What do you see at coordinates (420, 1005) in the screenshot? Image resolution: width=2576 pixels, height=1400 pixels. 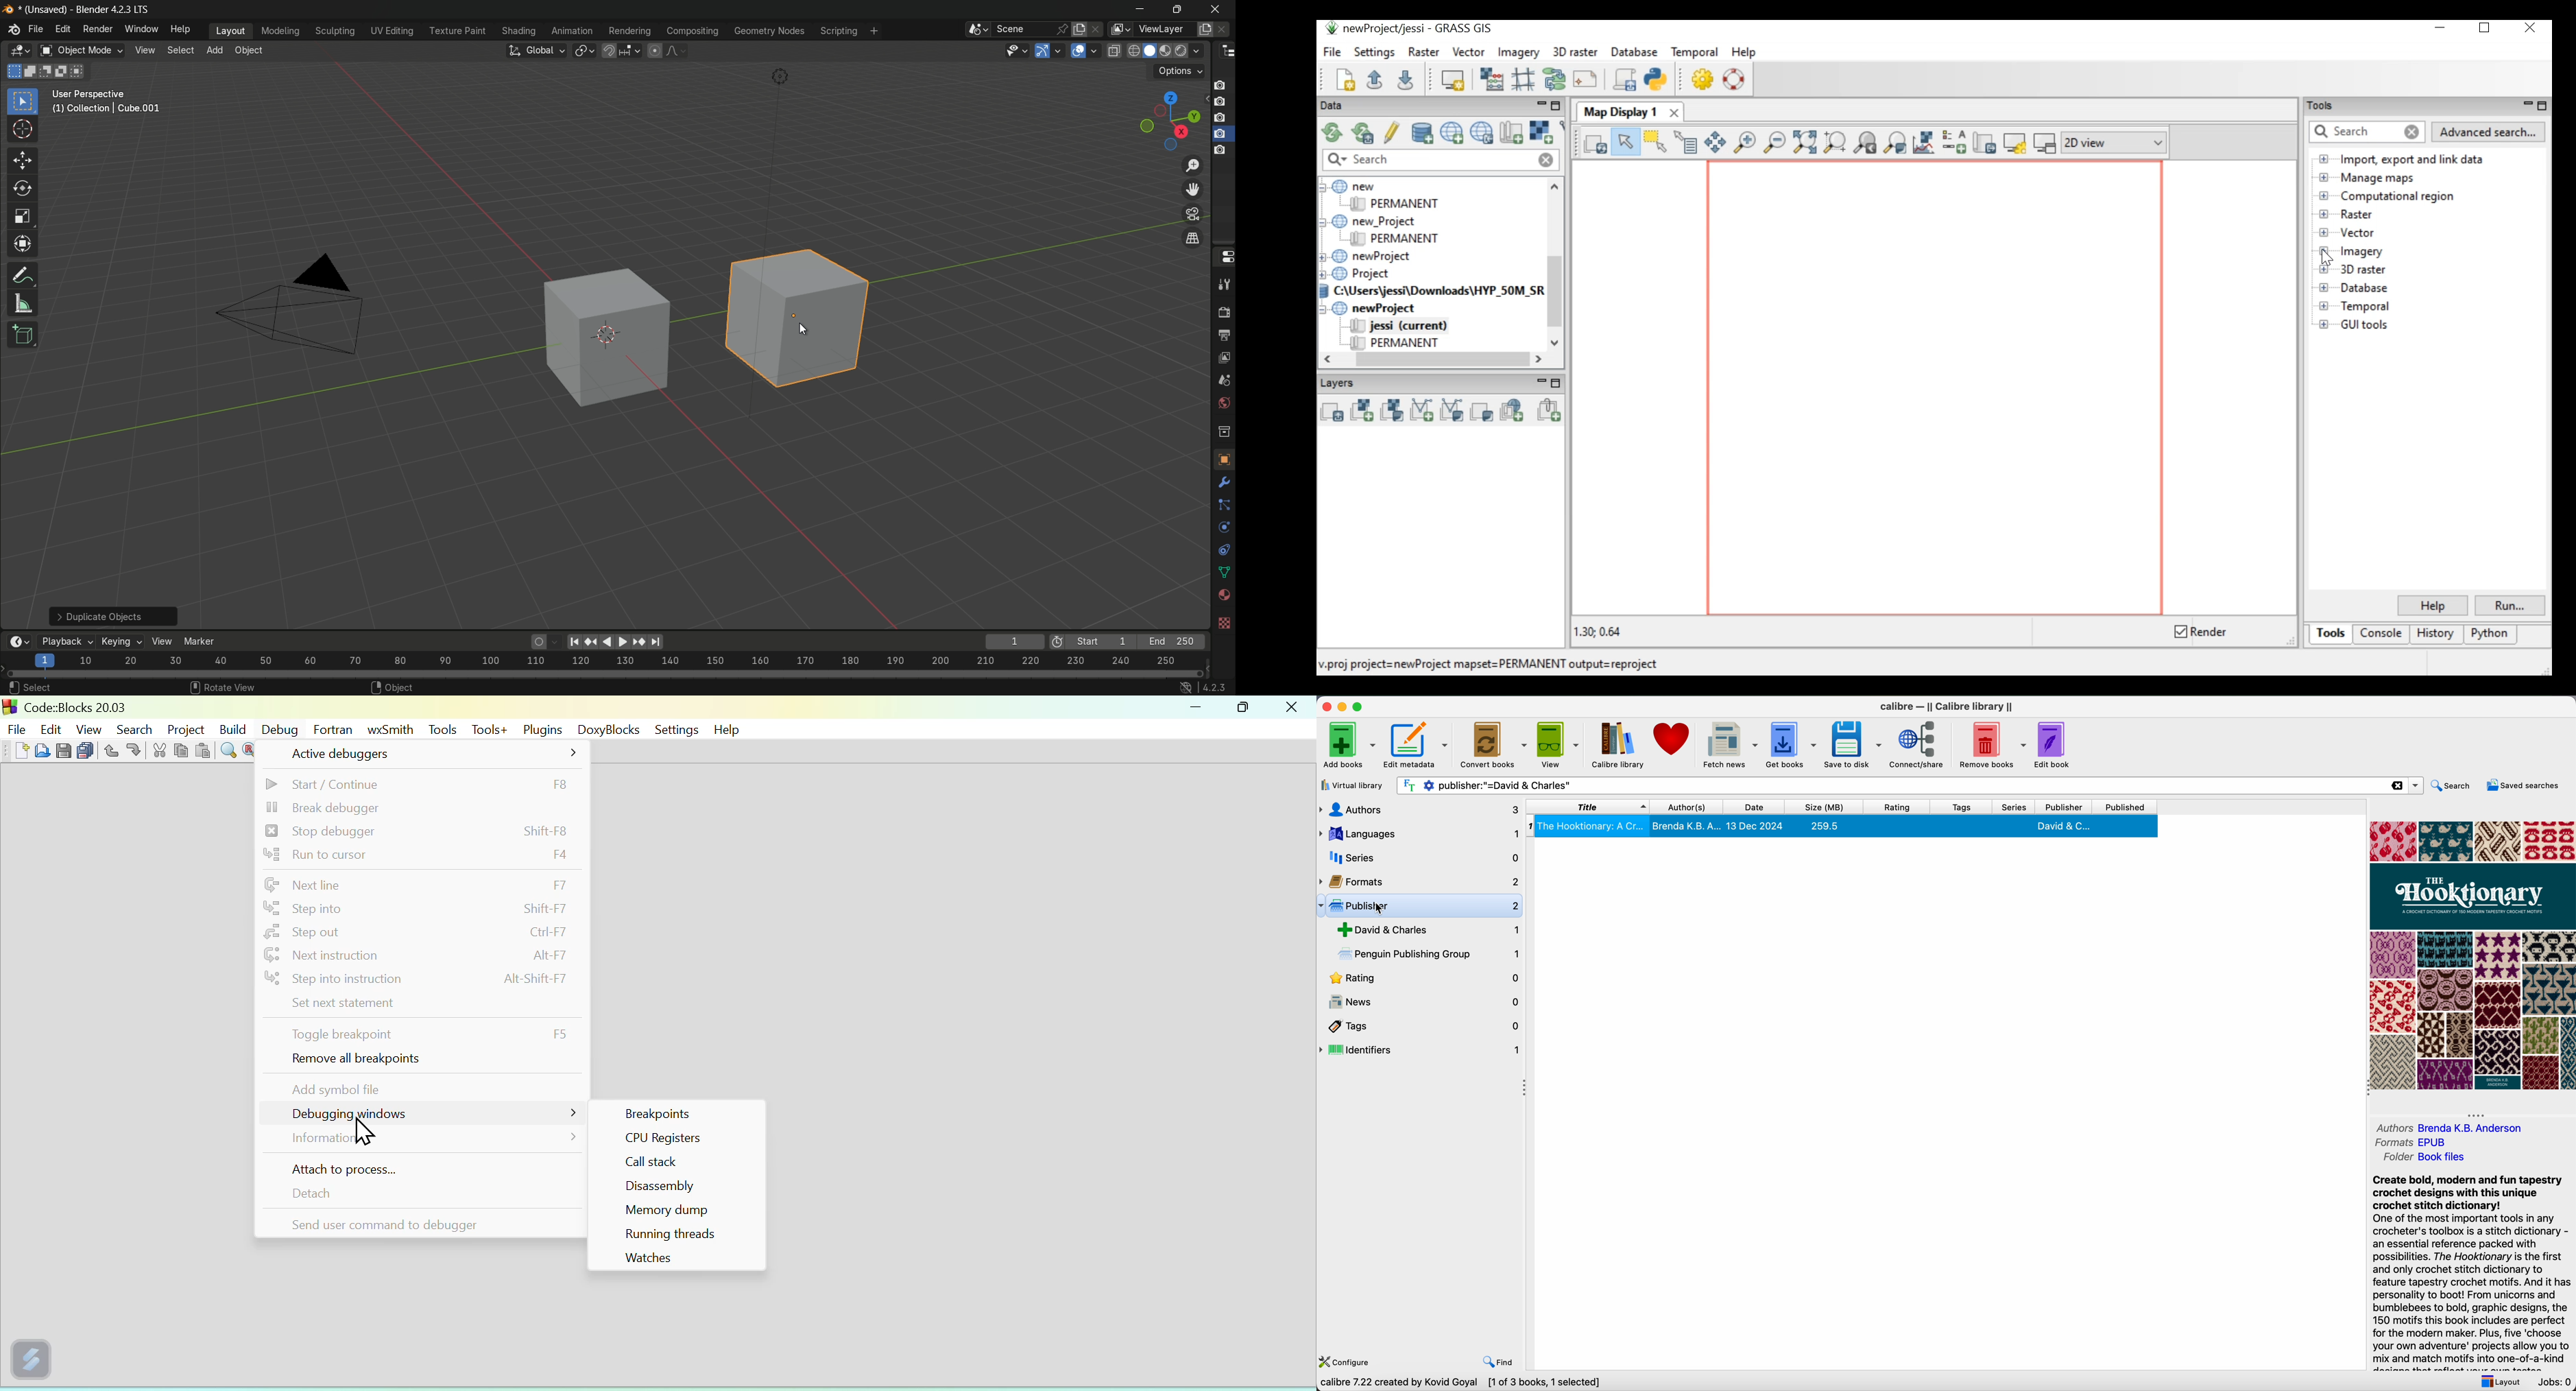 I see `set next statement` at bounding box center [420, 1005].